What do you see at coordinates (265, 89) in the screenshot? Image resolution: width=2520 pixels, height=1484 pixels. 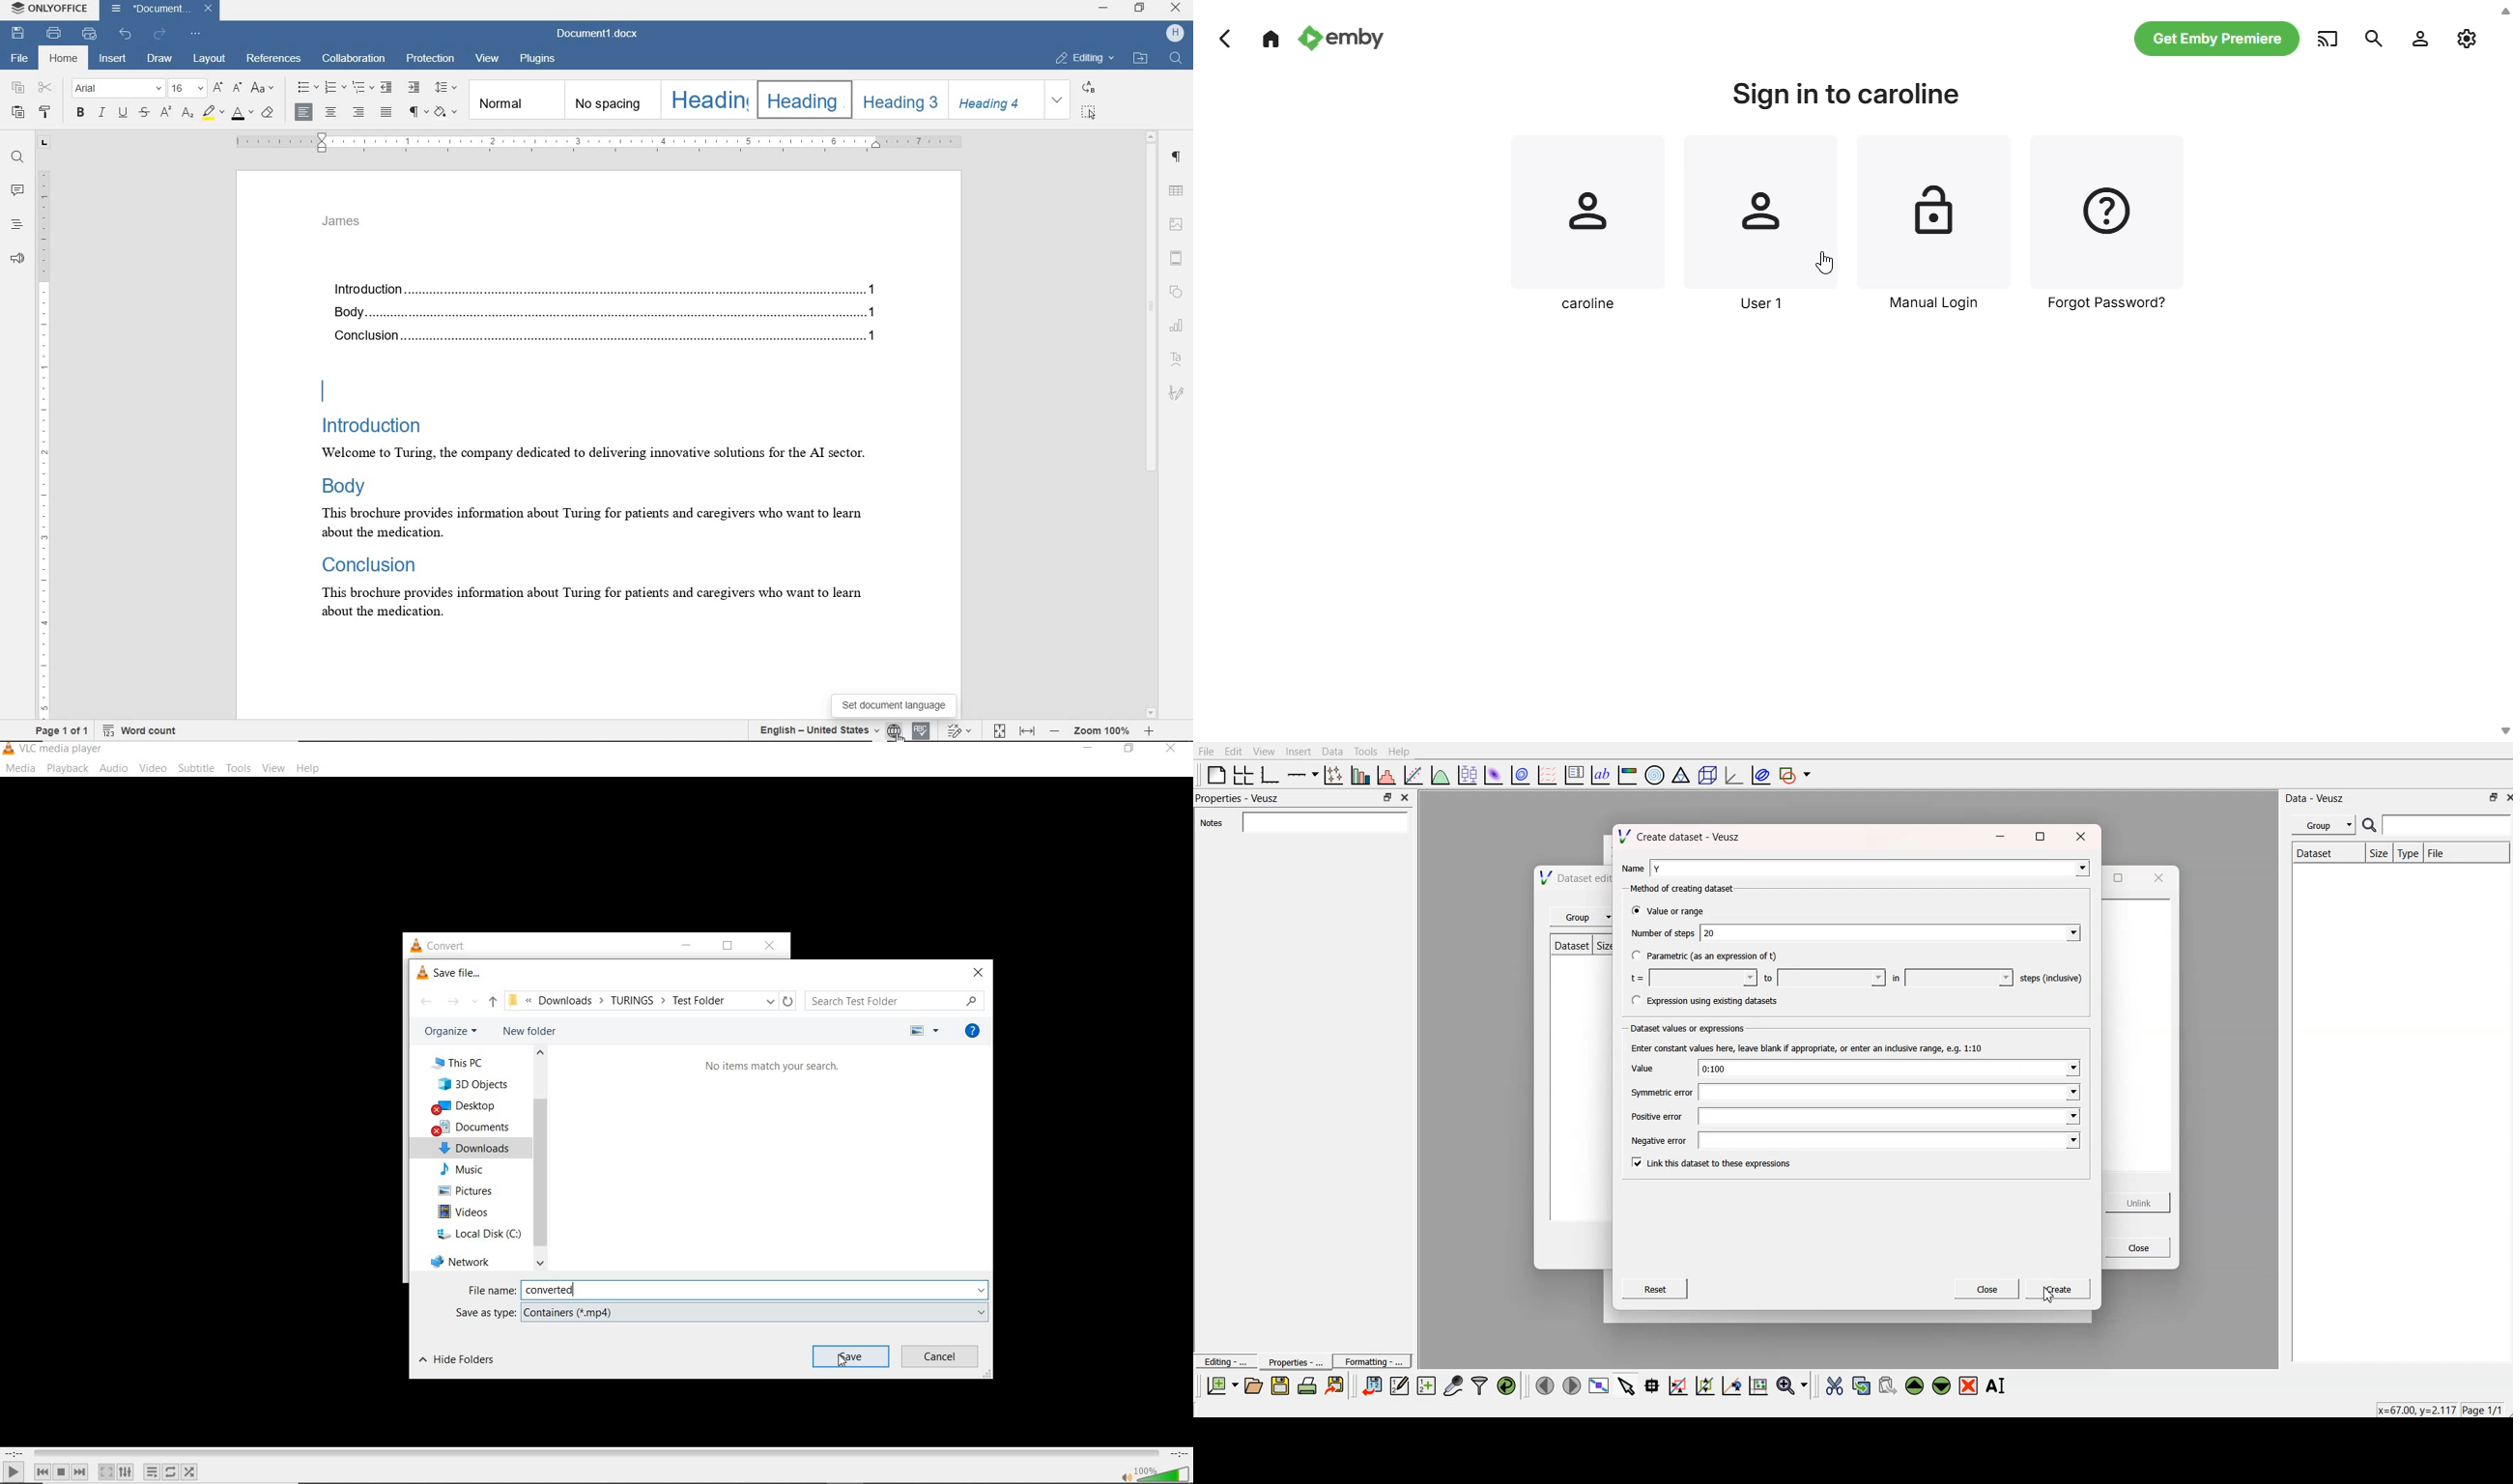 I see `change case` at bounding box center [265, 89].